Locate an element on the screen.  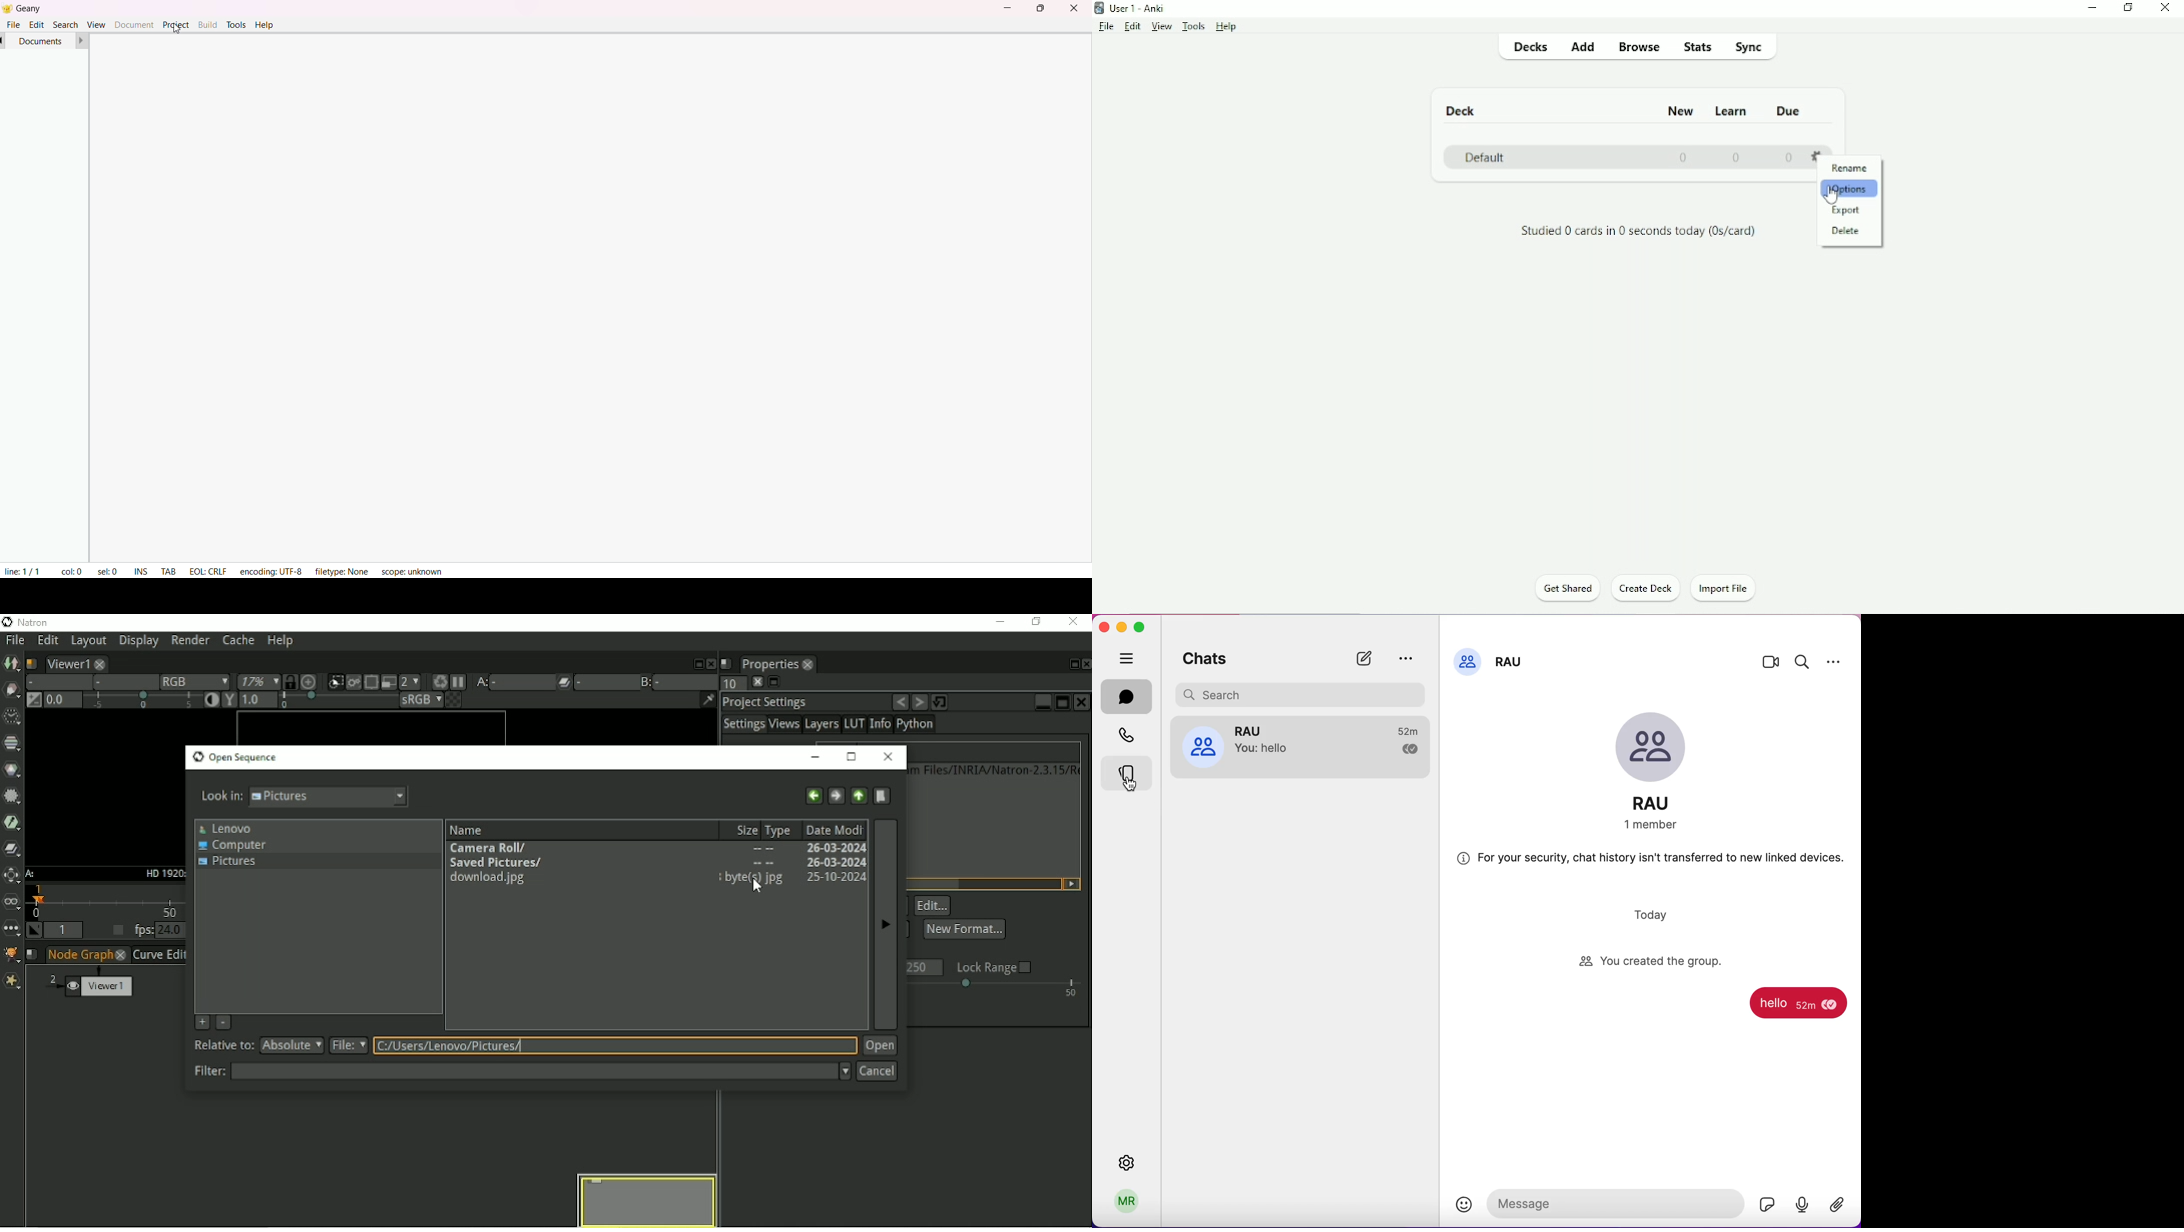
minimize is located at coordinates (1005, 6).